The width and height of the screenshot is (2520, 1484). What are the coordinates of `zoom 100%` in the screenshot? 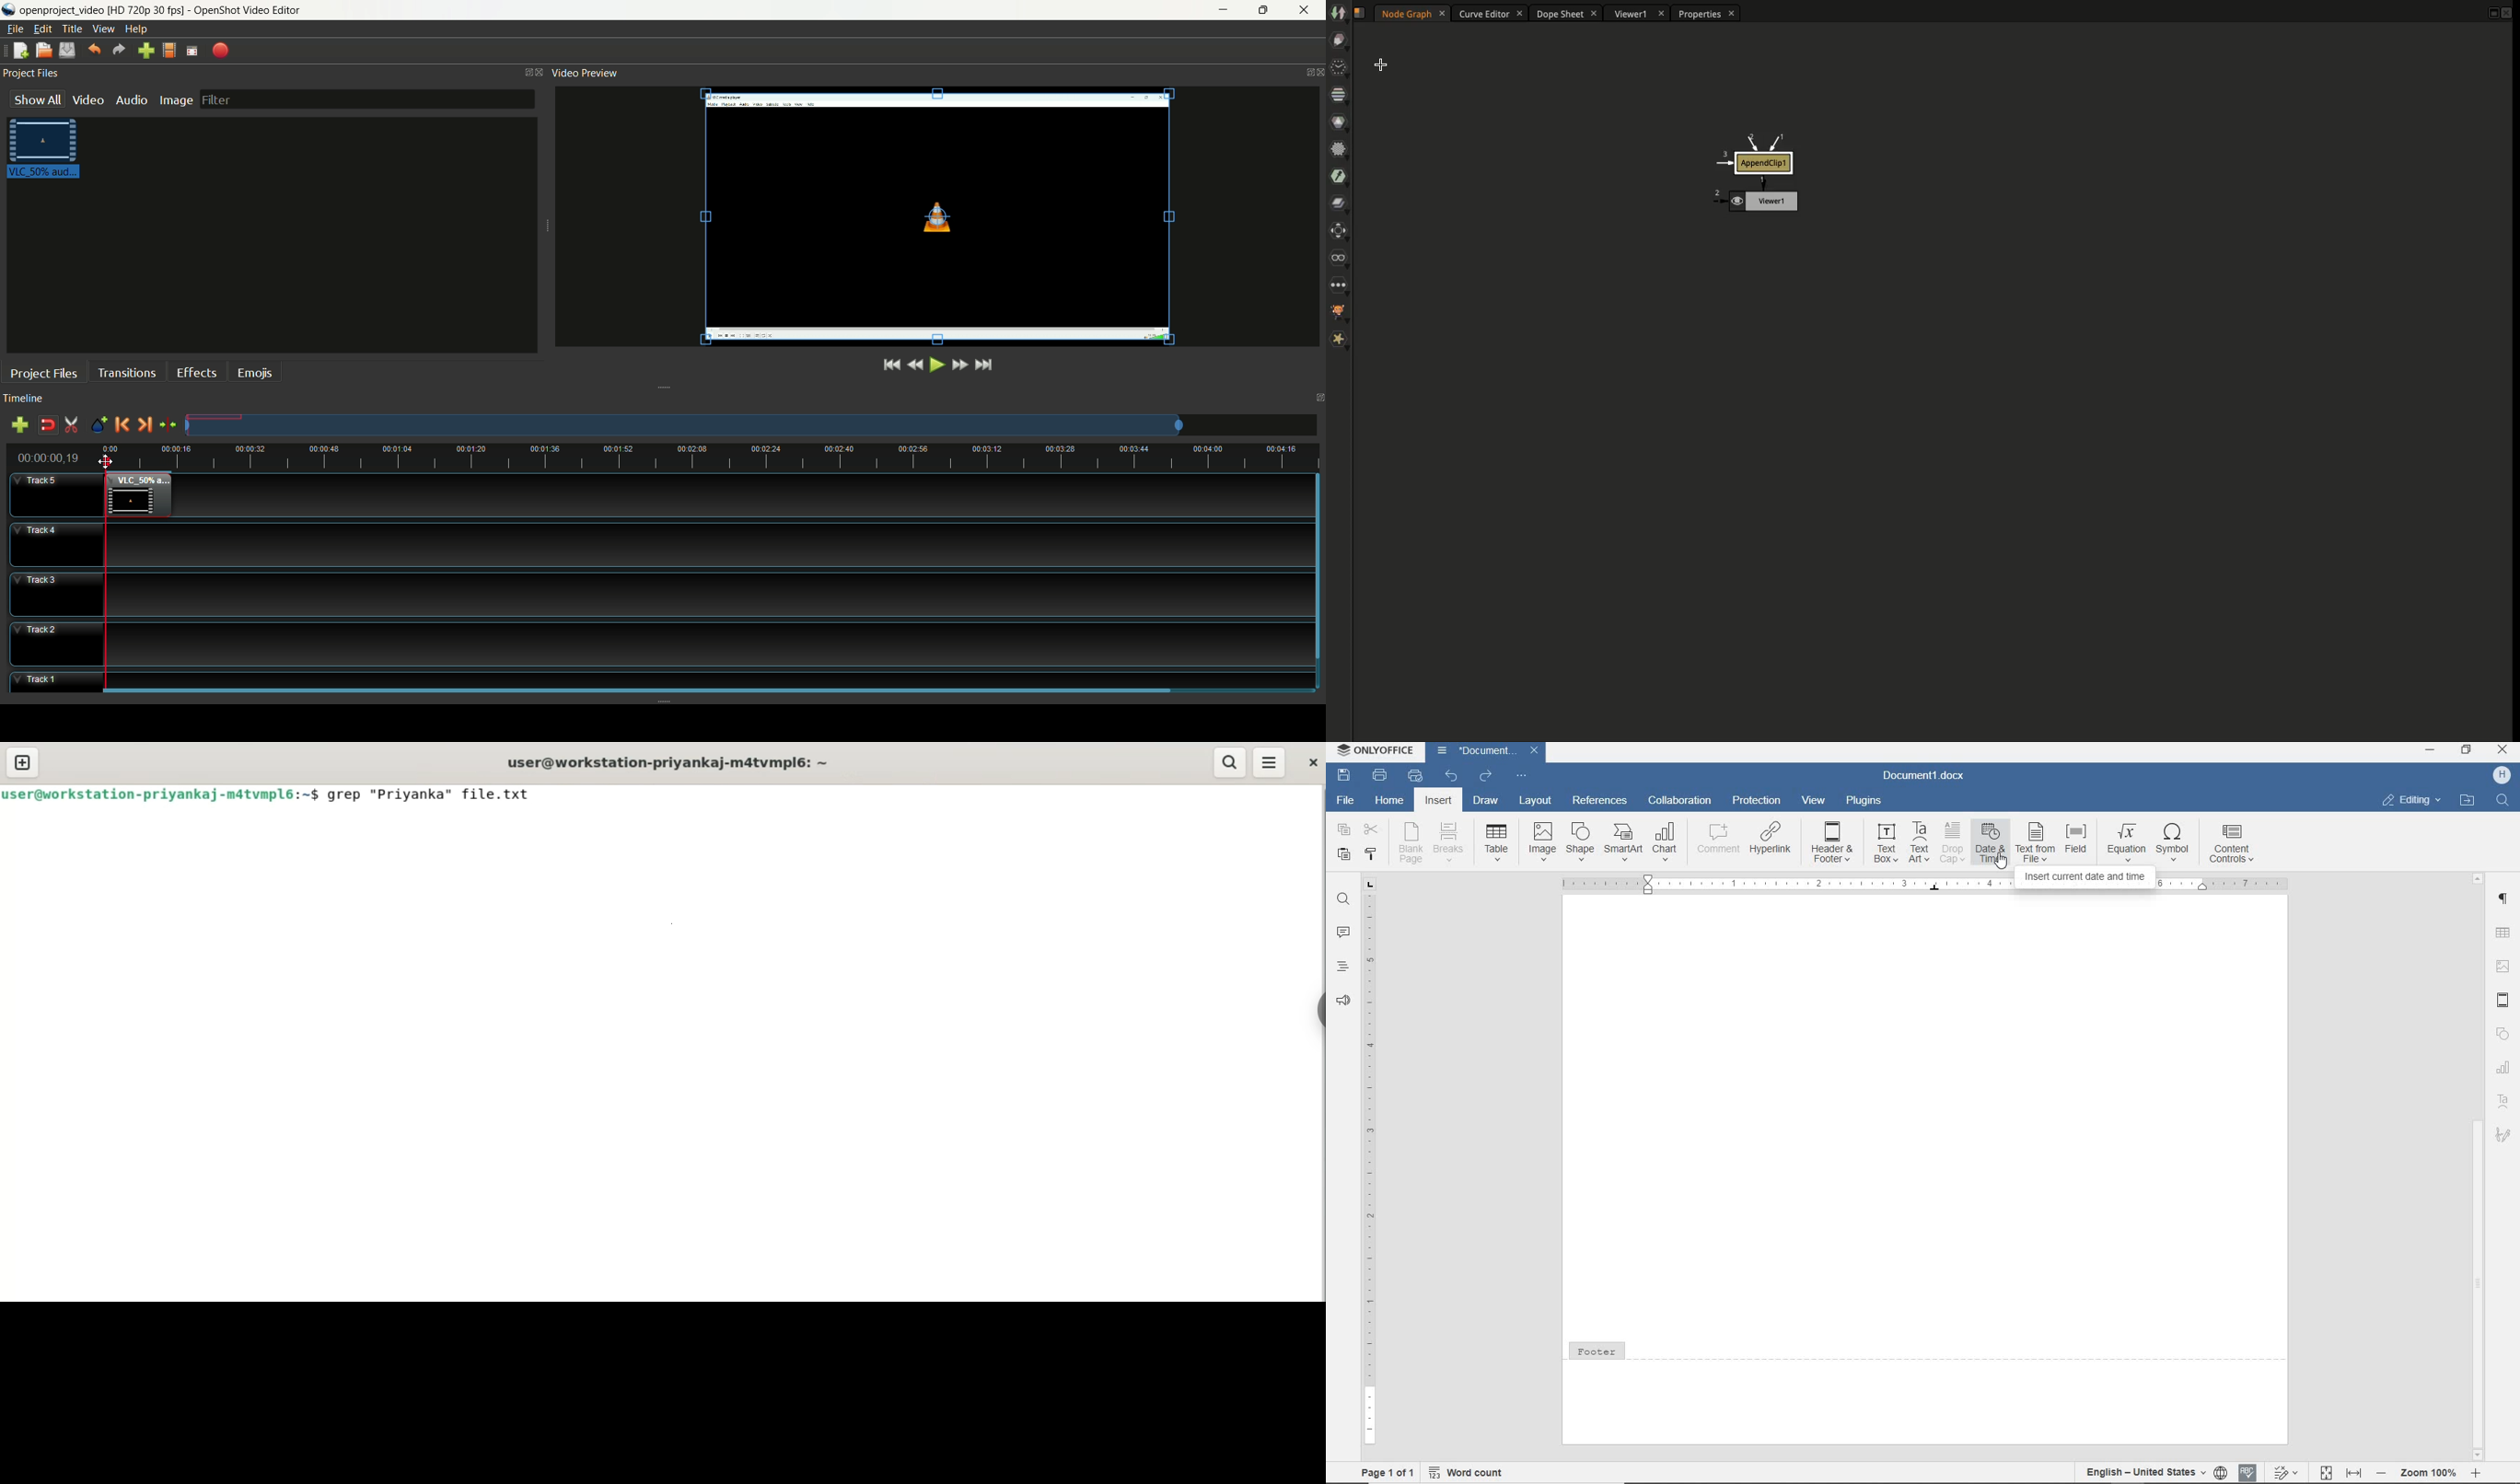 It's located at (2427, 1472).